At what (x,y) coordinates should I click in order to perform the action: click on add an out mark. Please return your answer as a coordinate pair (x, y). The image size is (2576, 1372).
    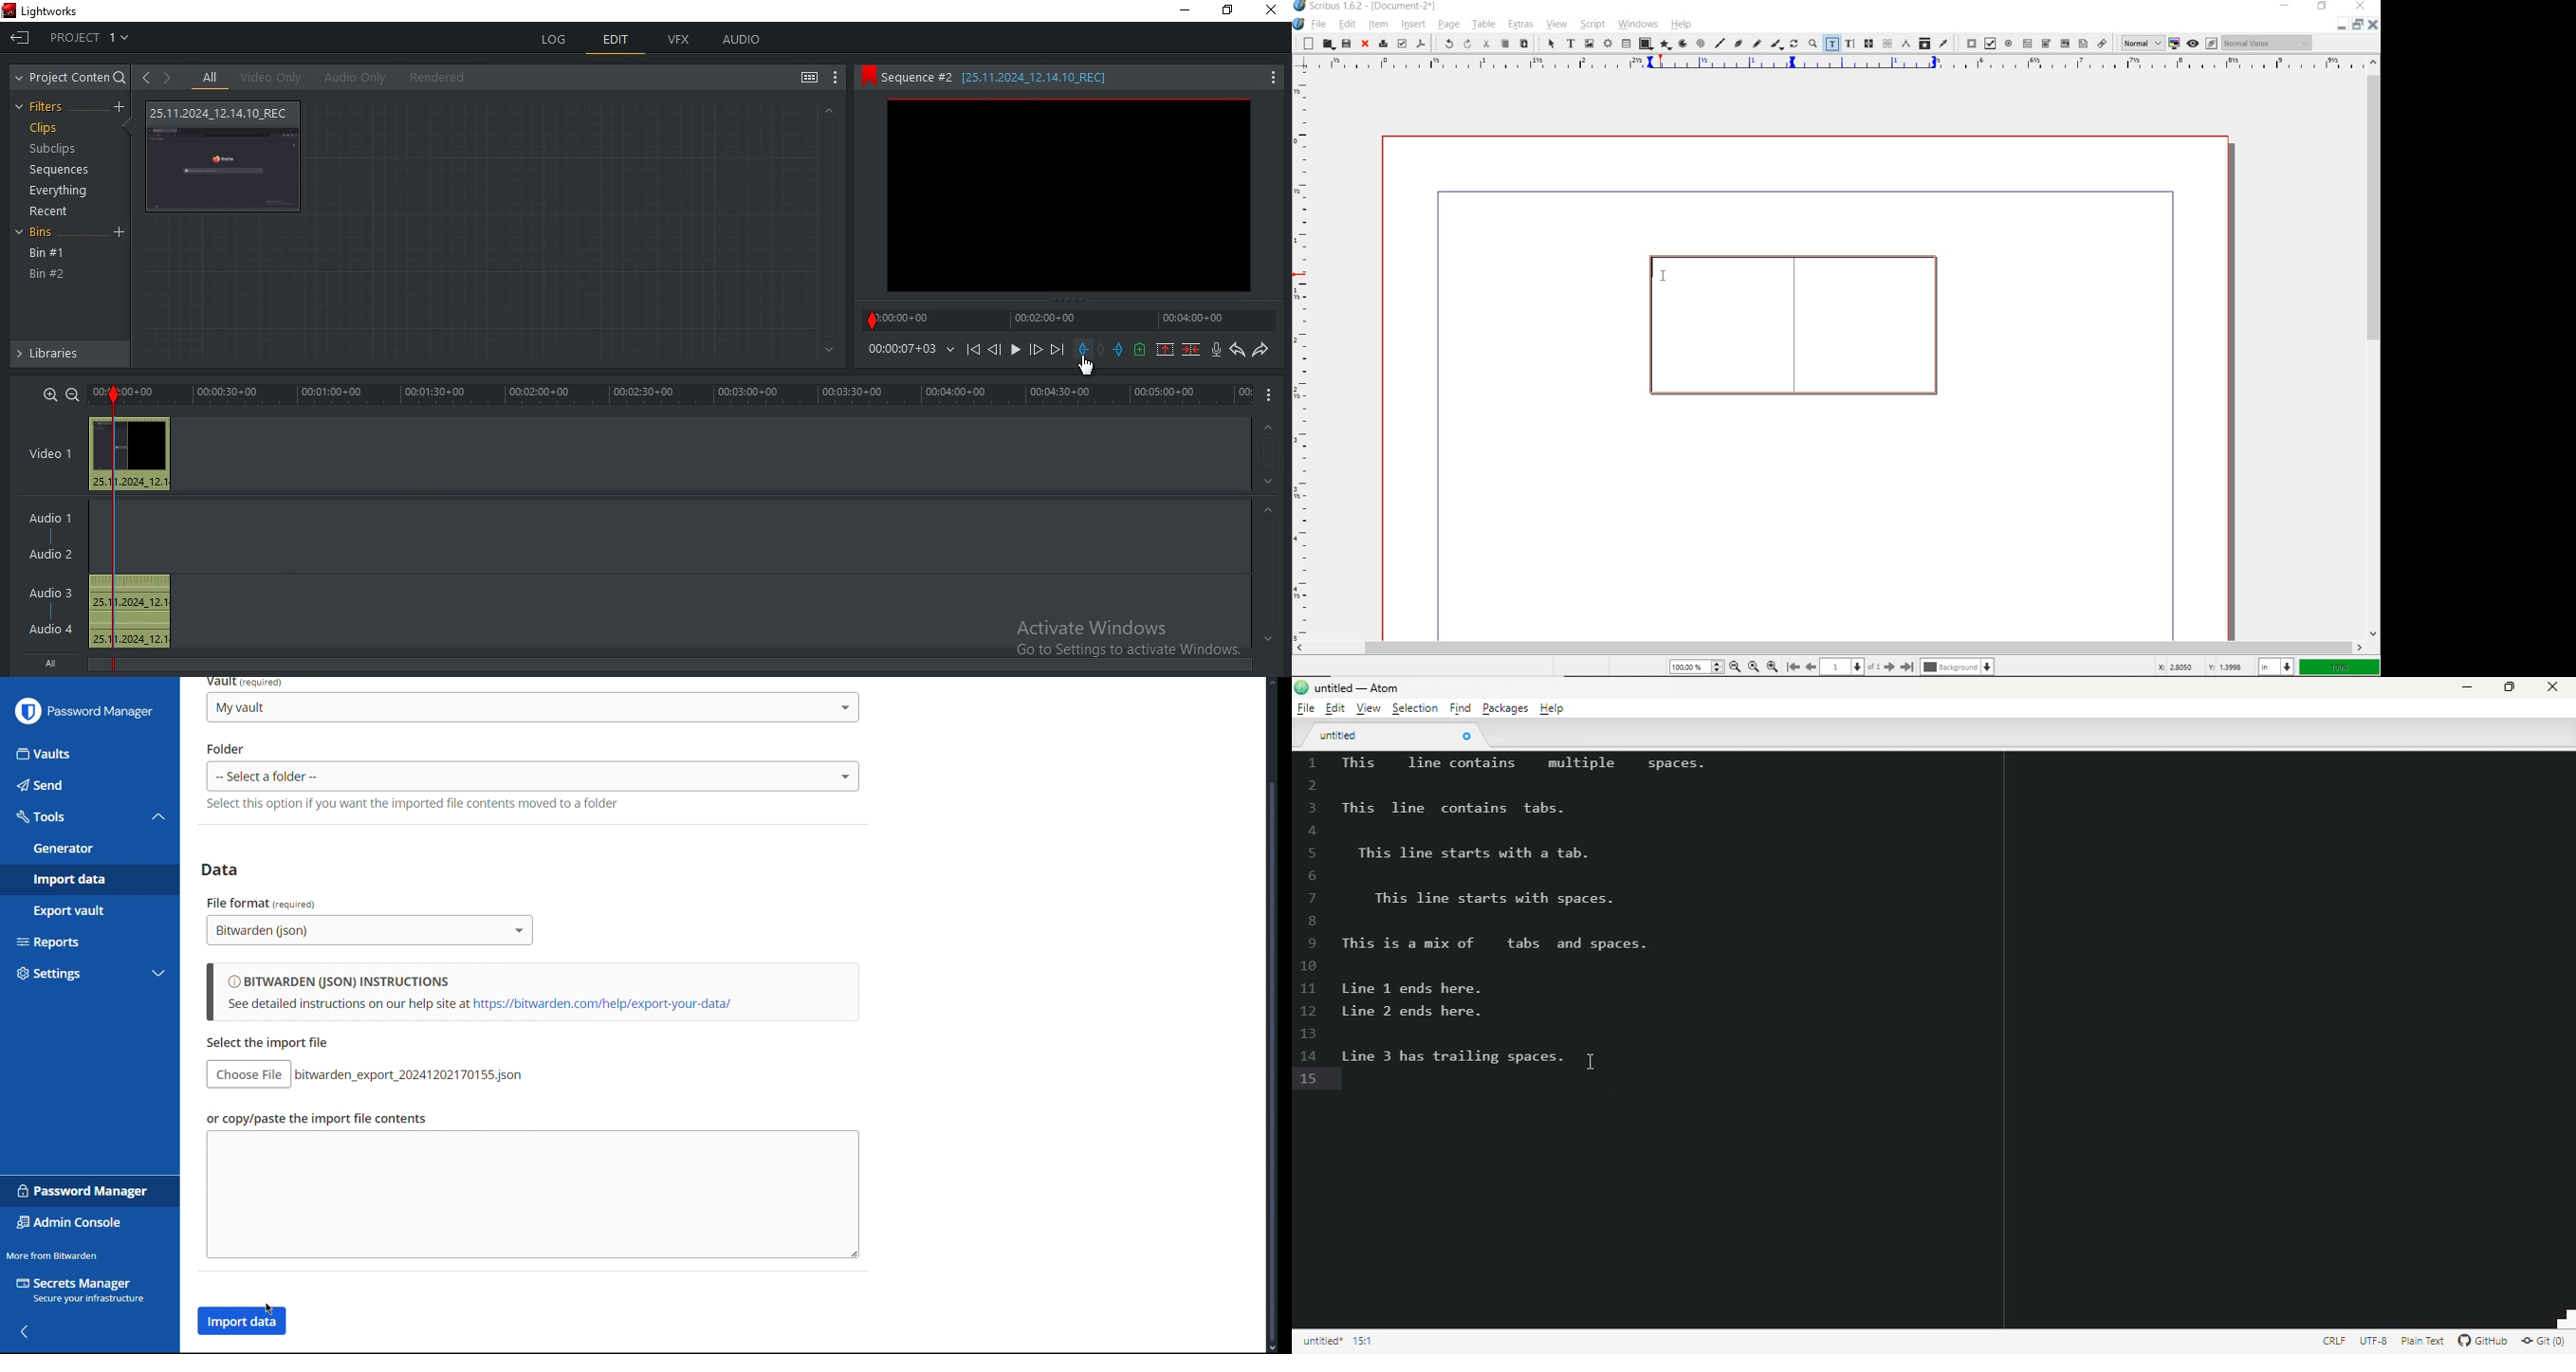
    Looking at the image, I should click on (1119, 350).